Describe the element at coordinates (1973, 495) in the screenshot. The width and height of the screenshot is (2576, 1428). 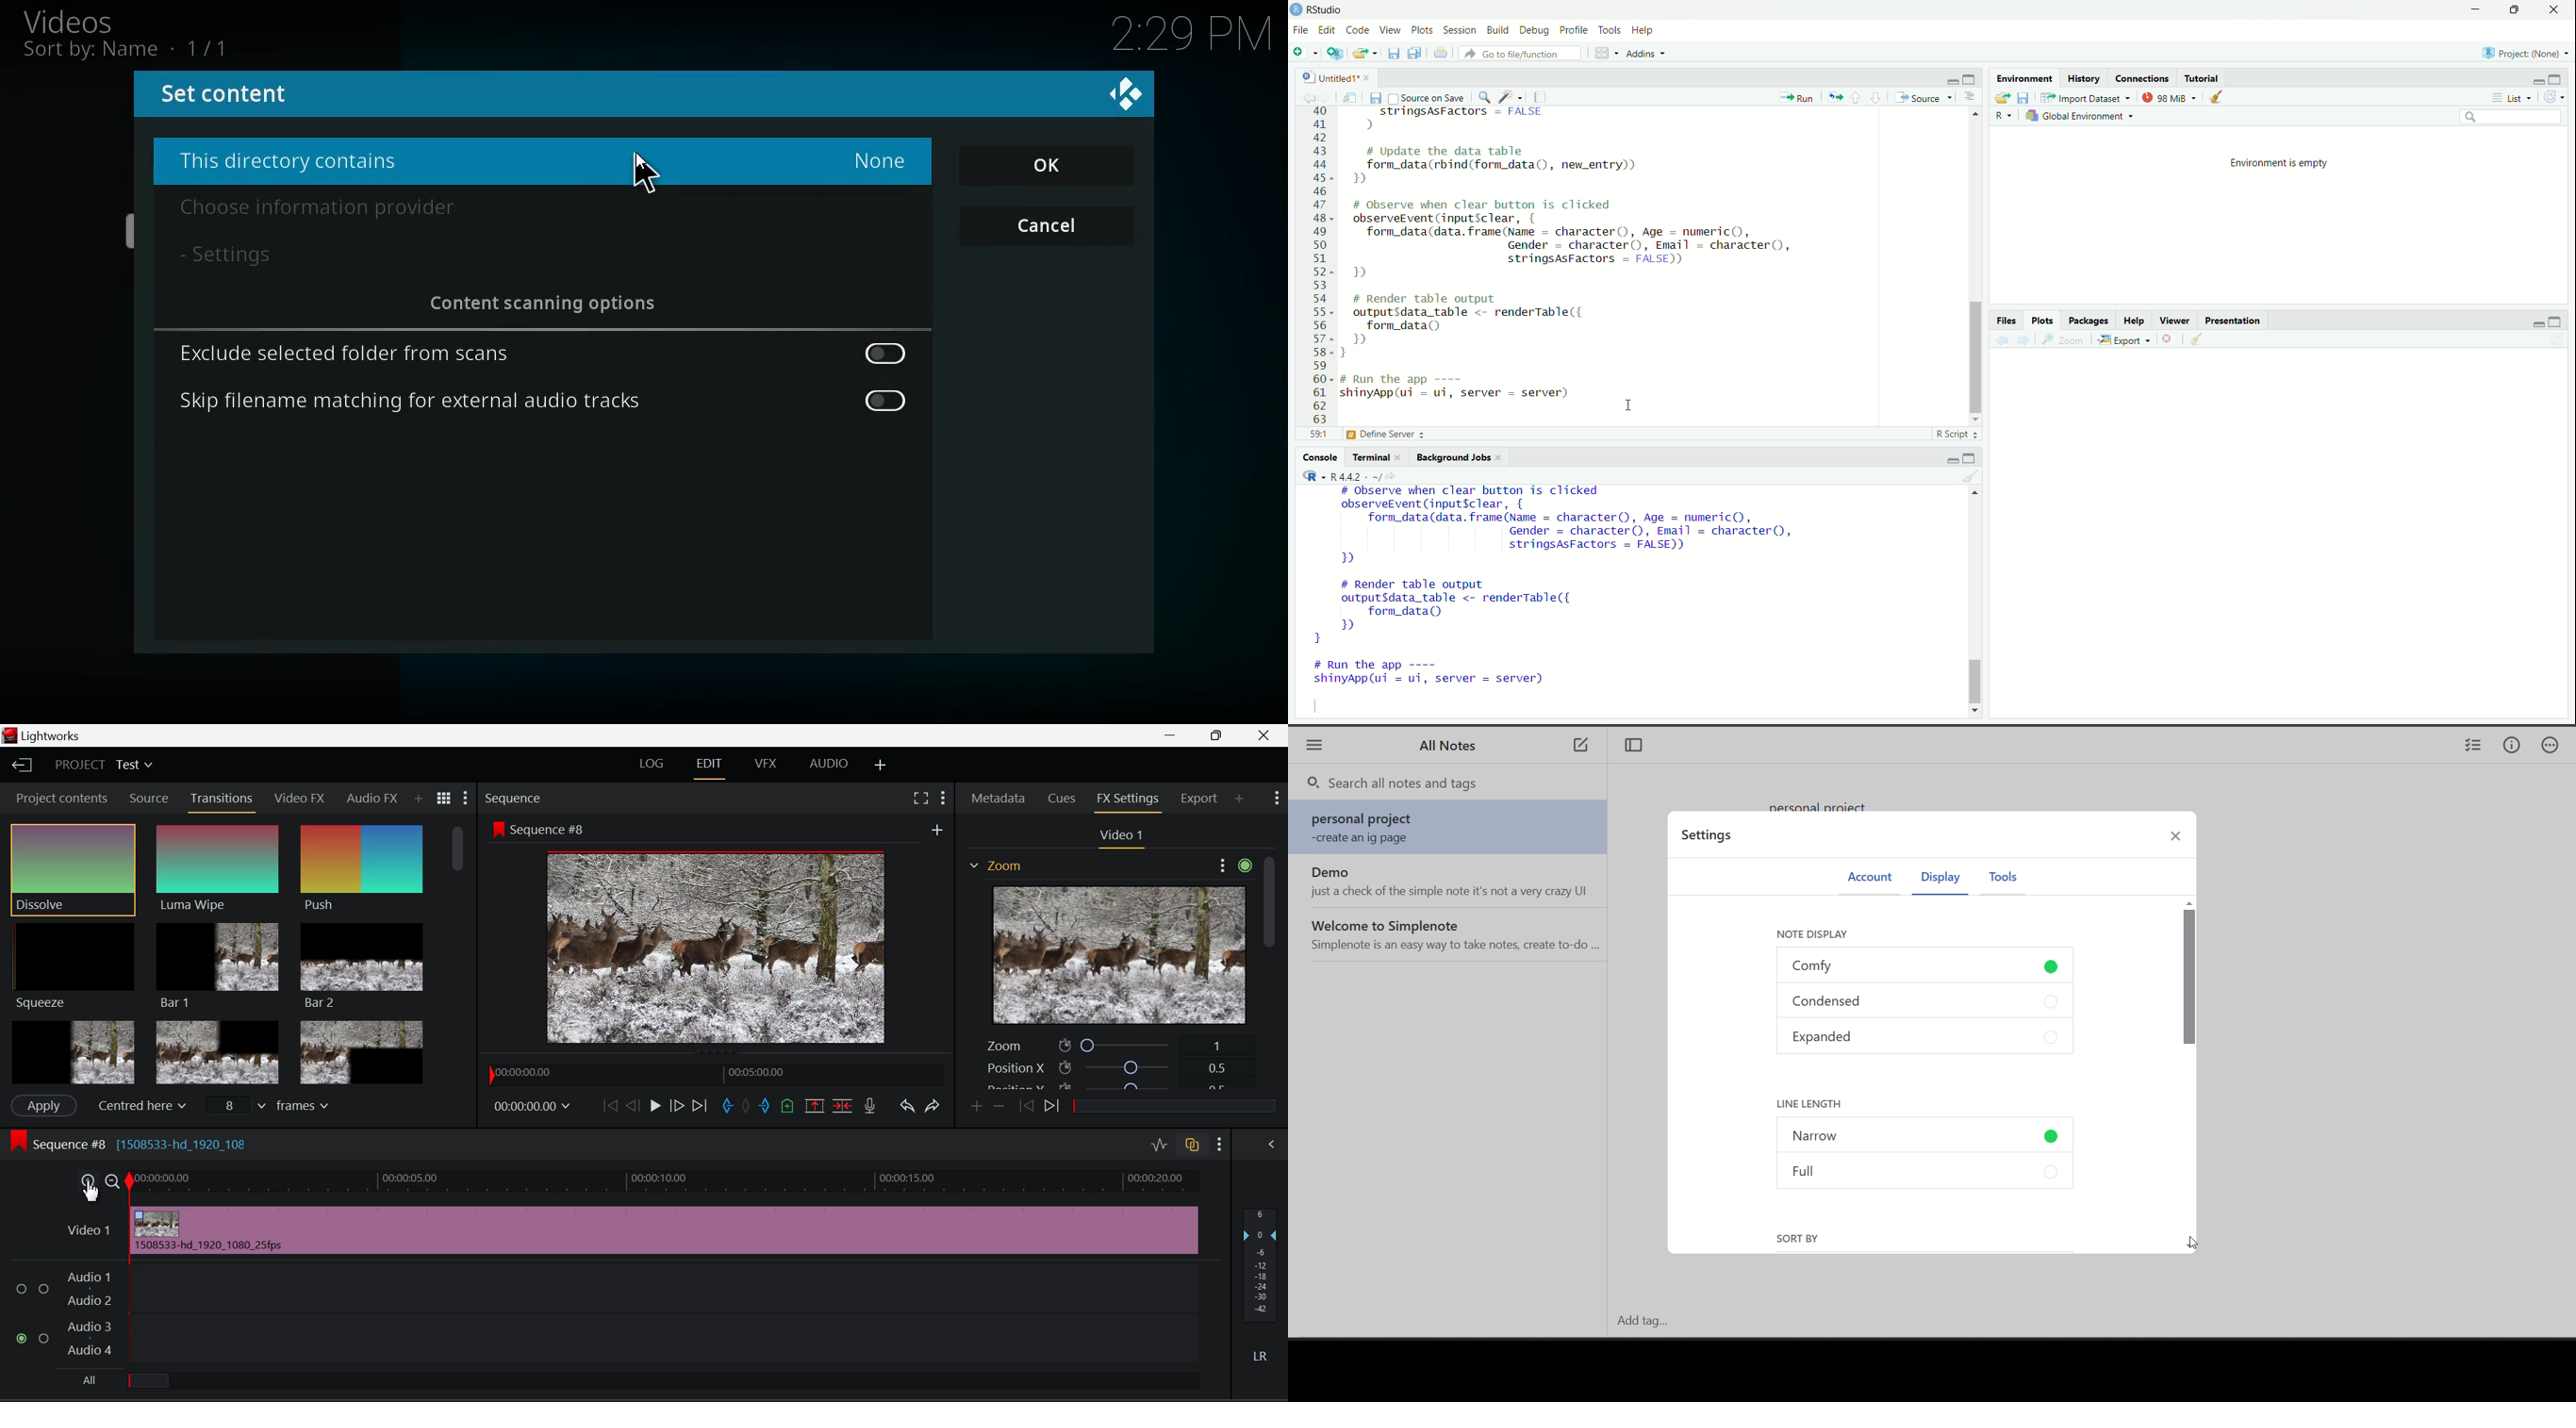
I see `move up` at that location.